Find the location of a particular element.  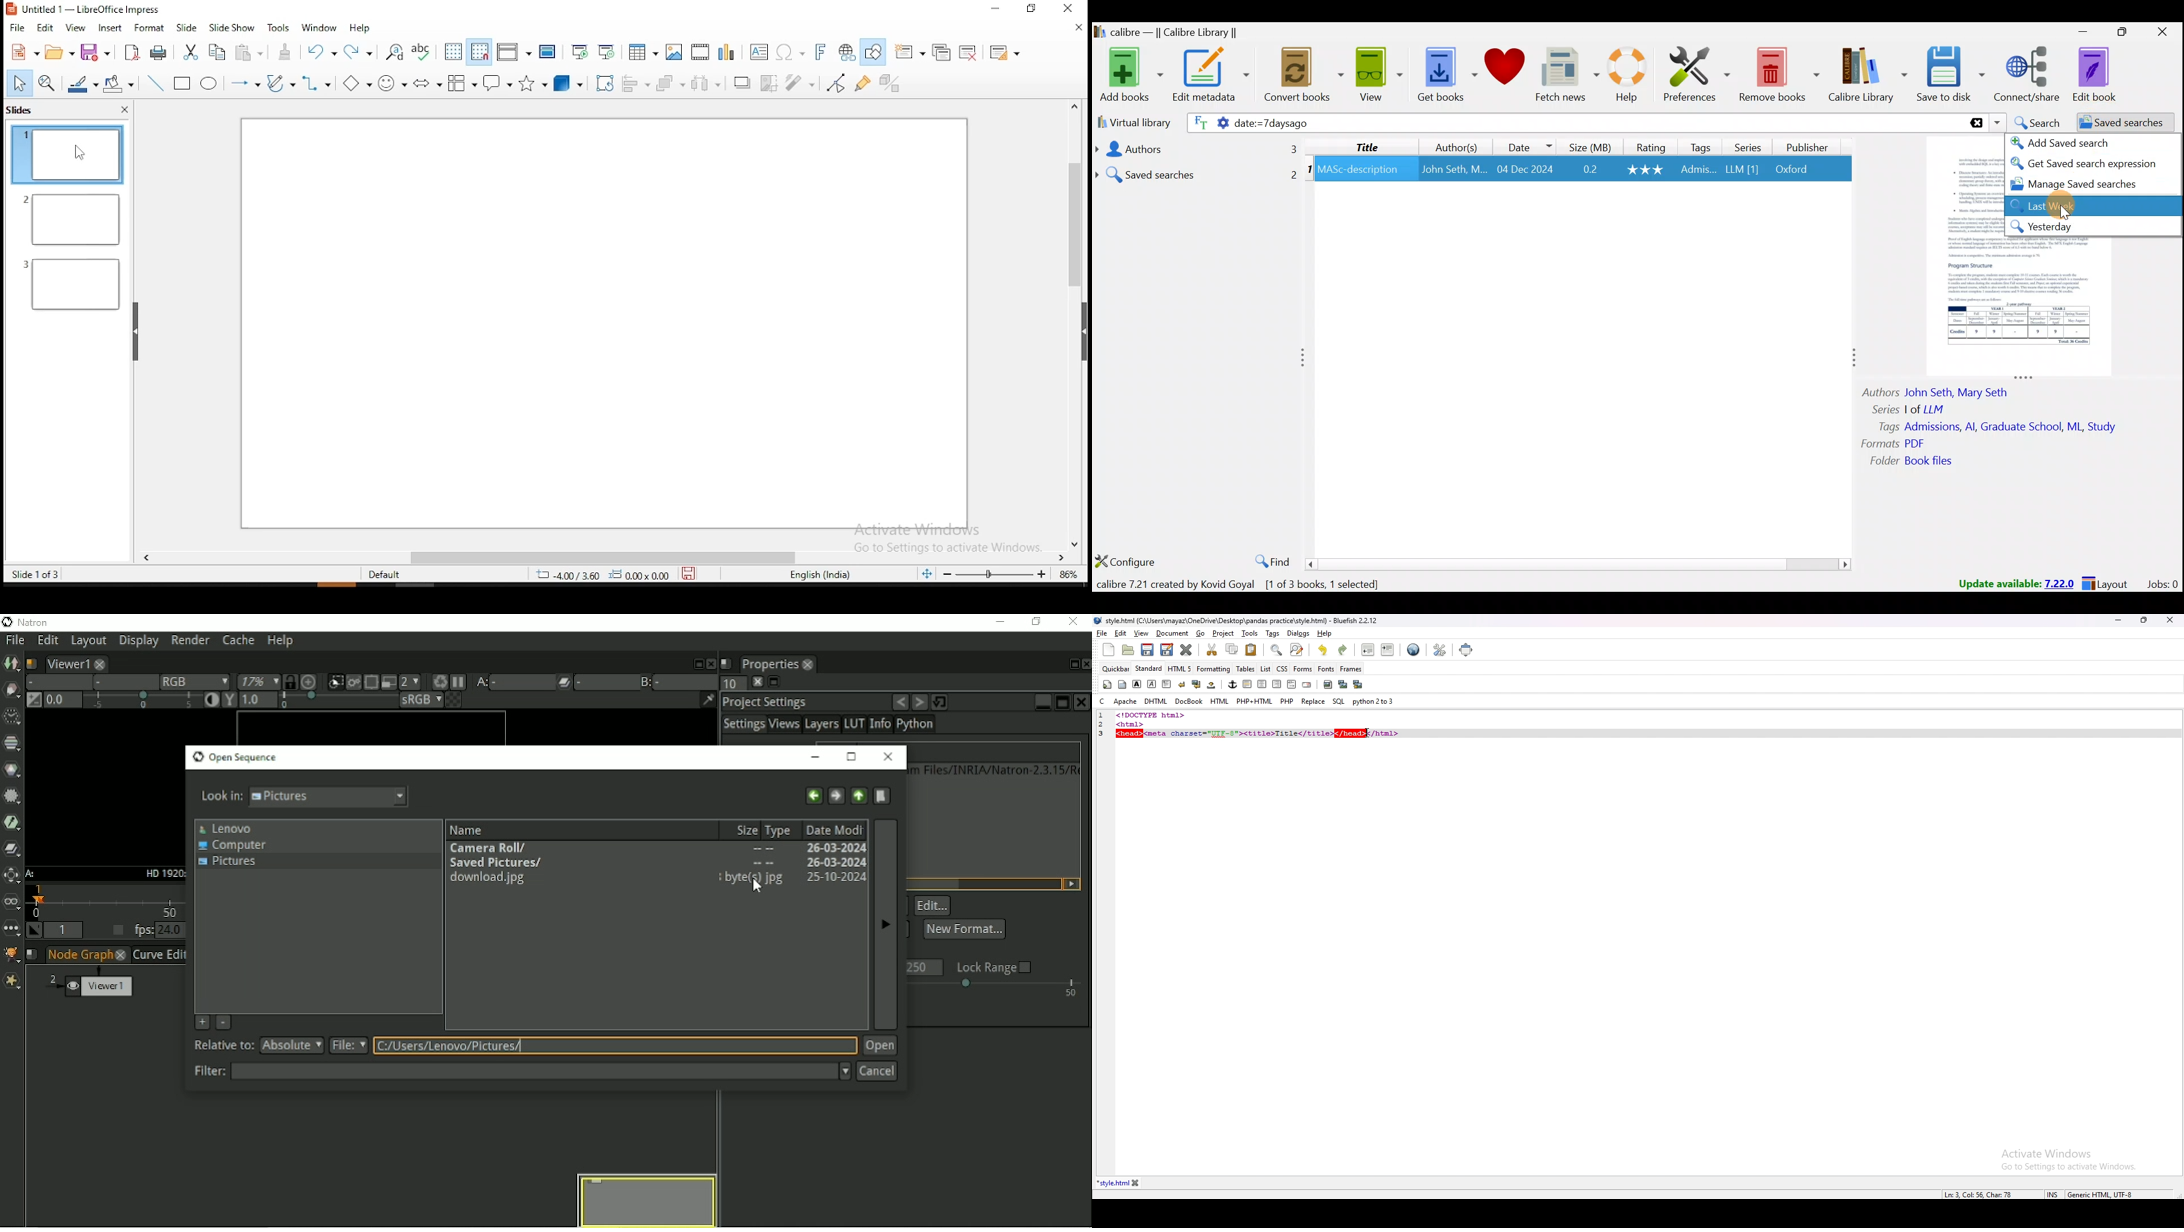

snap to grid is located at coordinates (481, 53).